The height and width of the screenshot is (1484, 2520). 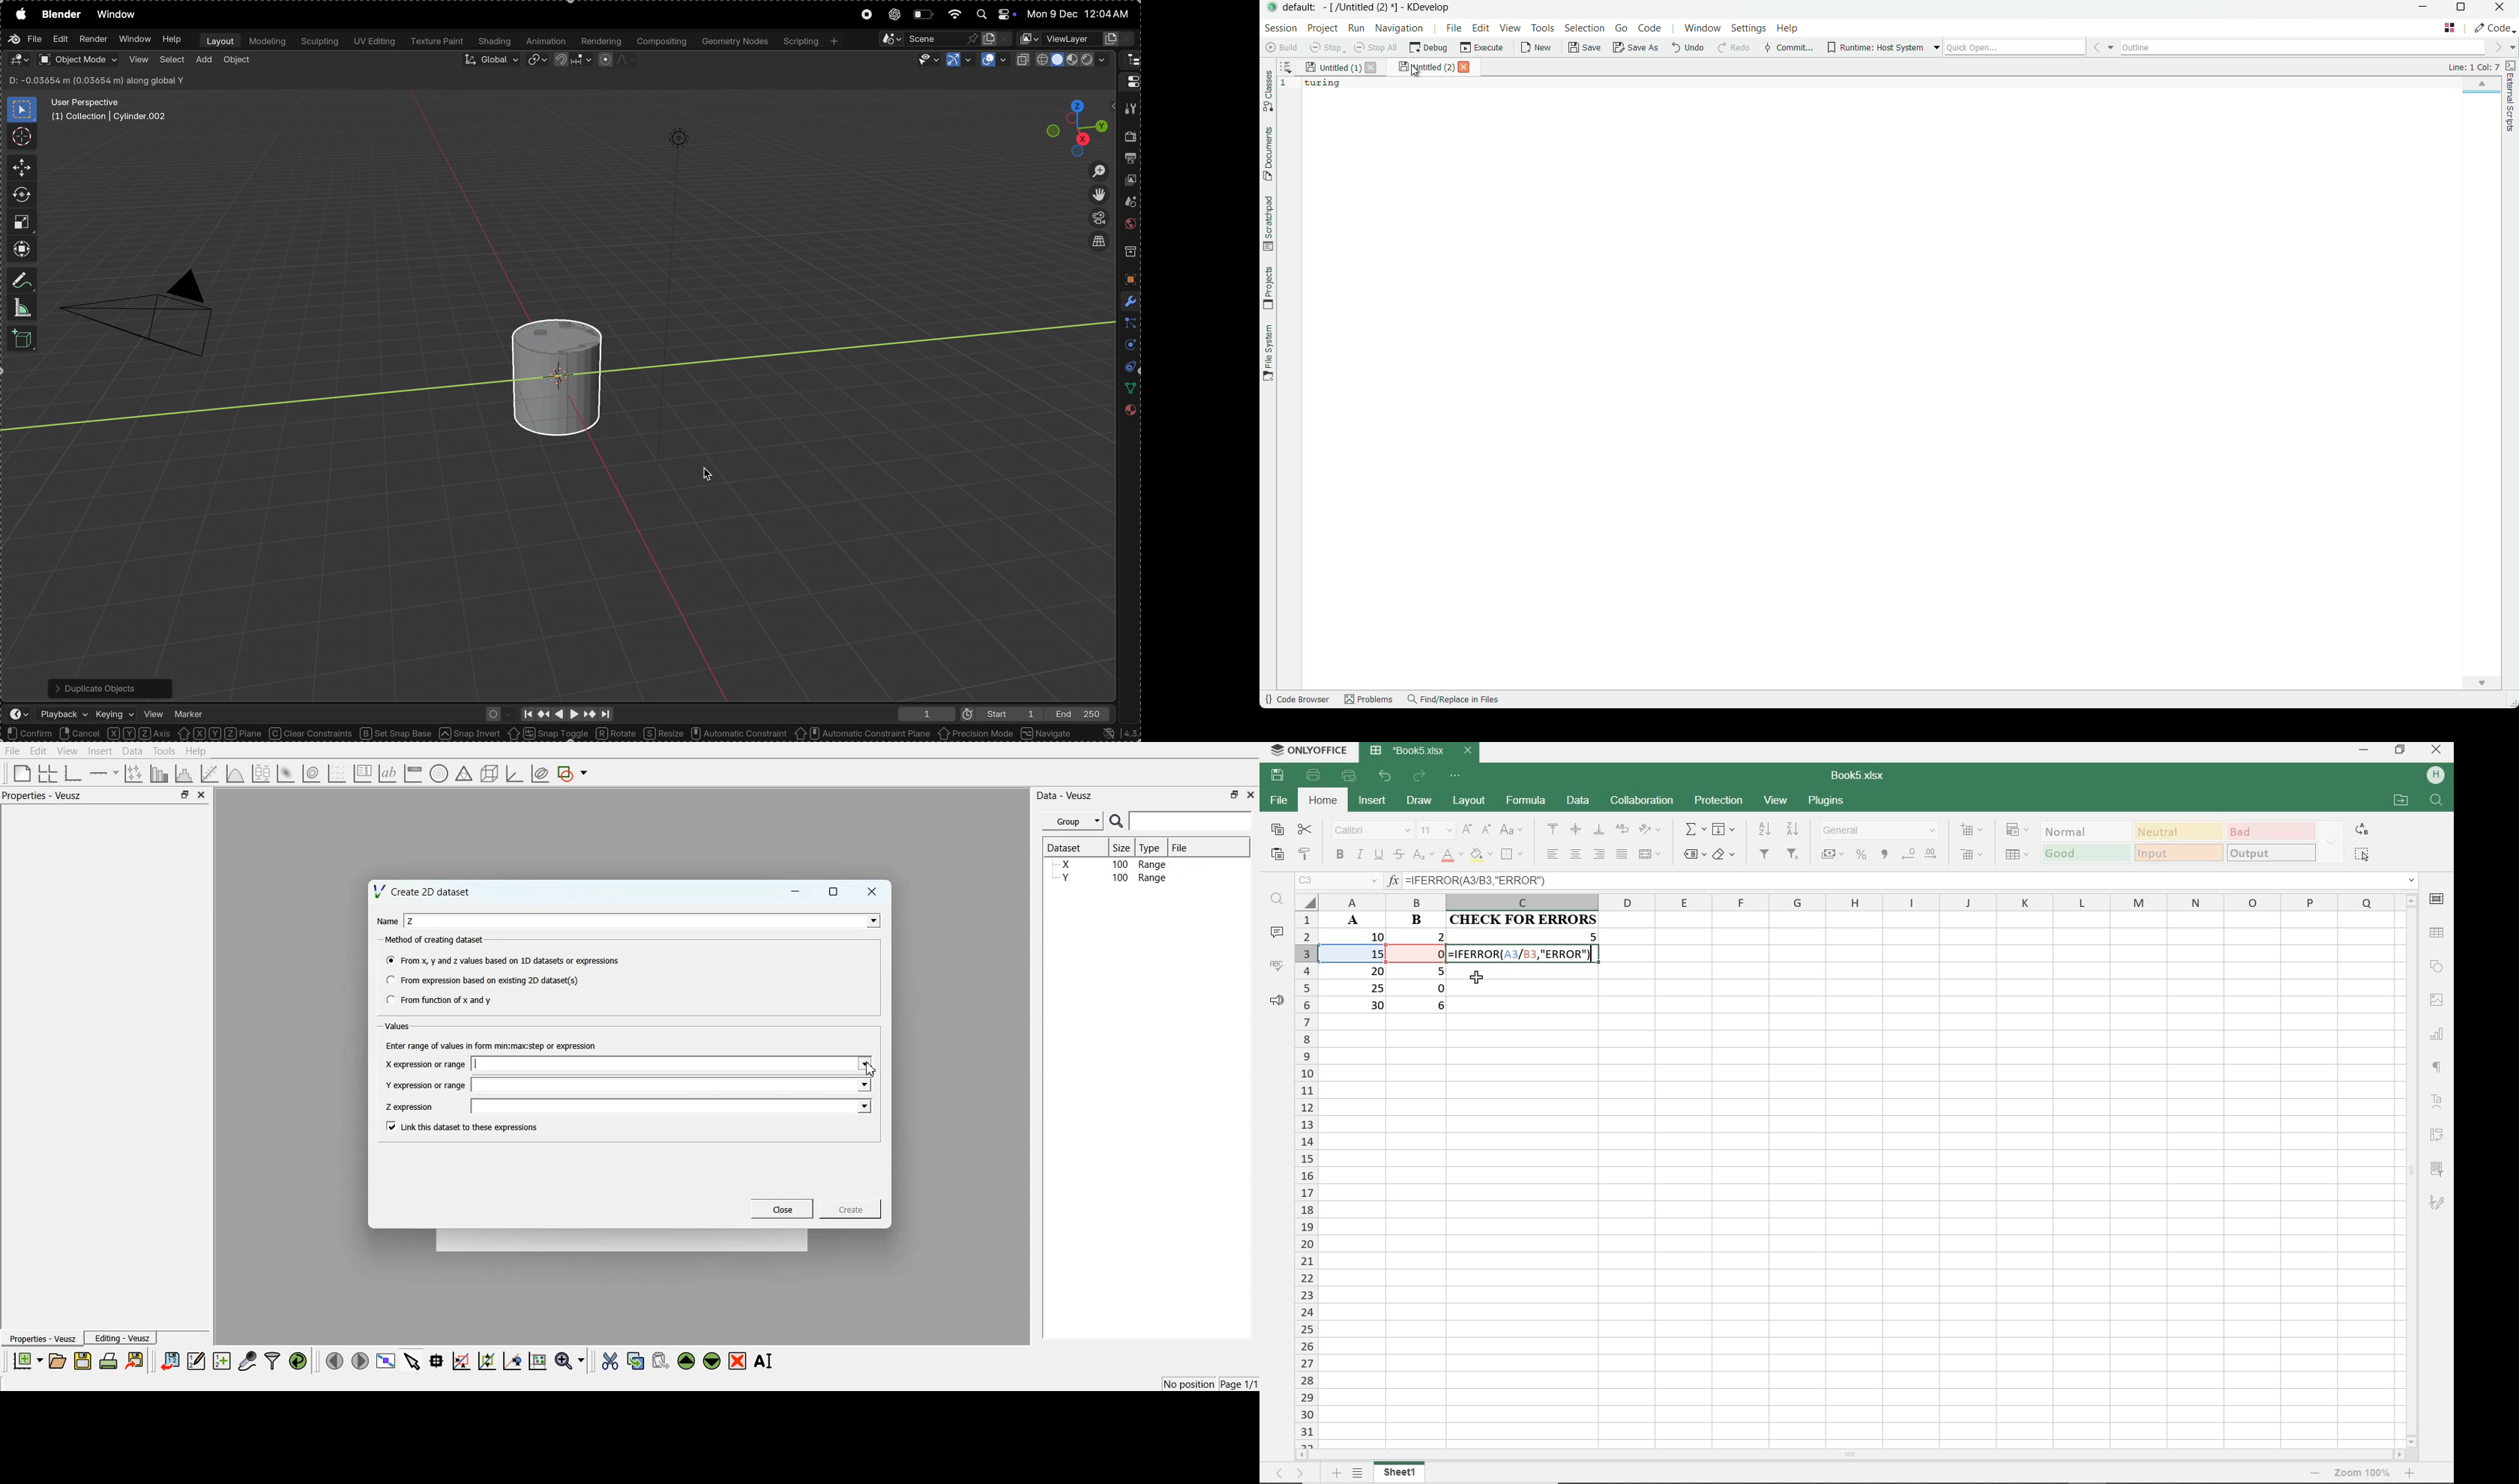 What do you see at coordinates (42, 795) in the screenshot?
I see `Properties - Veusz` at bounding box center [42, 795].